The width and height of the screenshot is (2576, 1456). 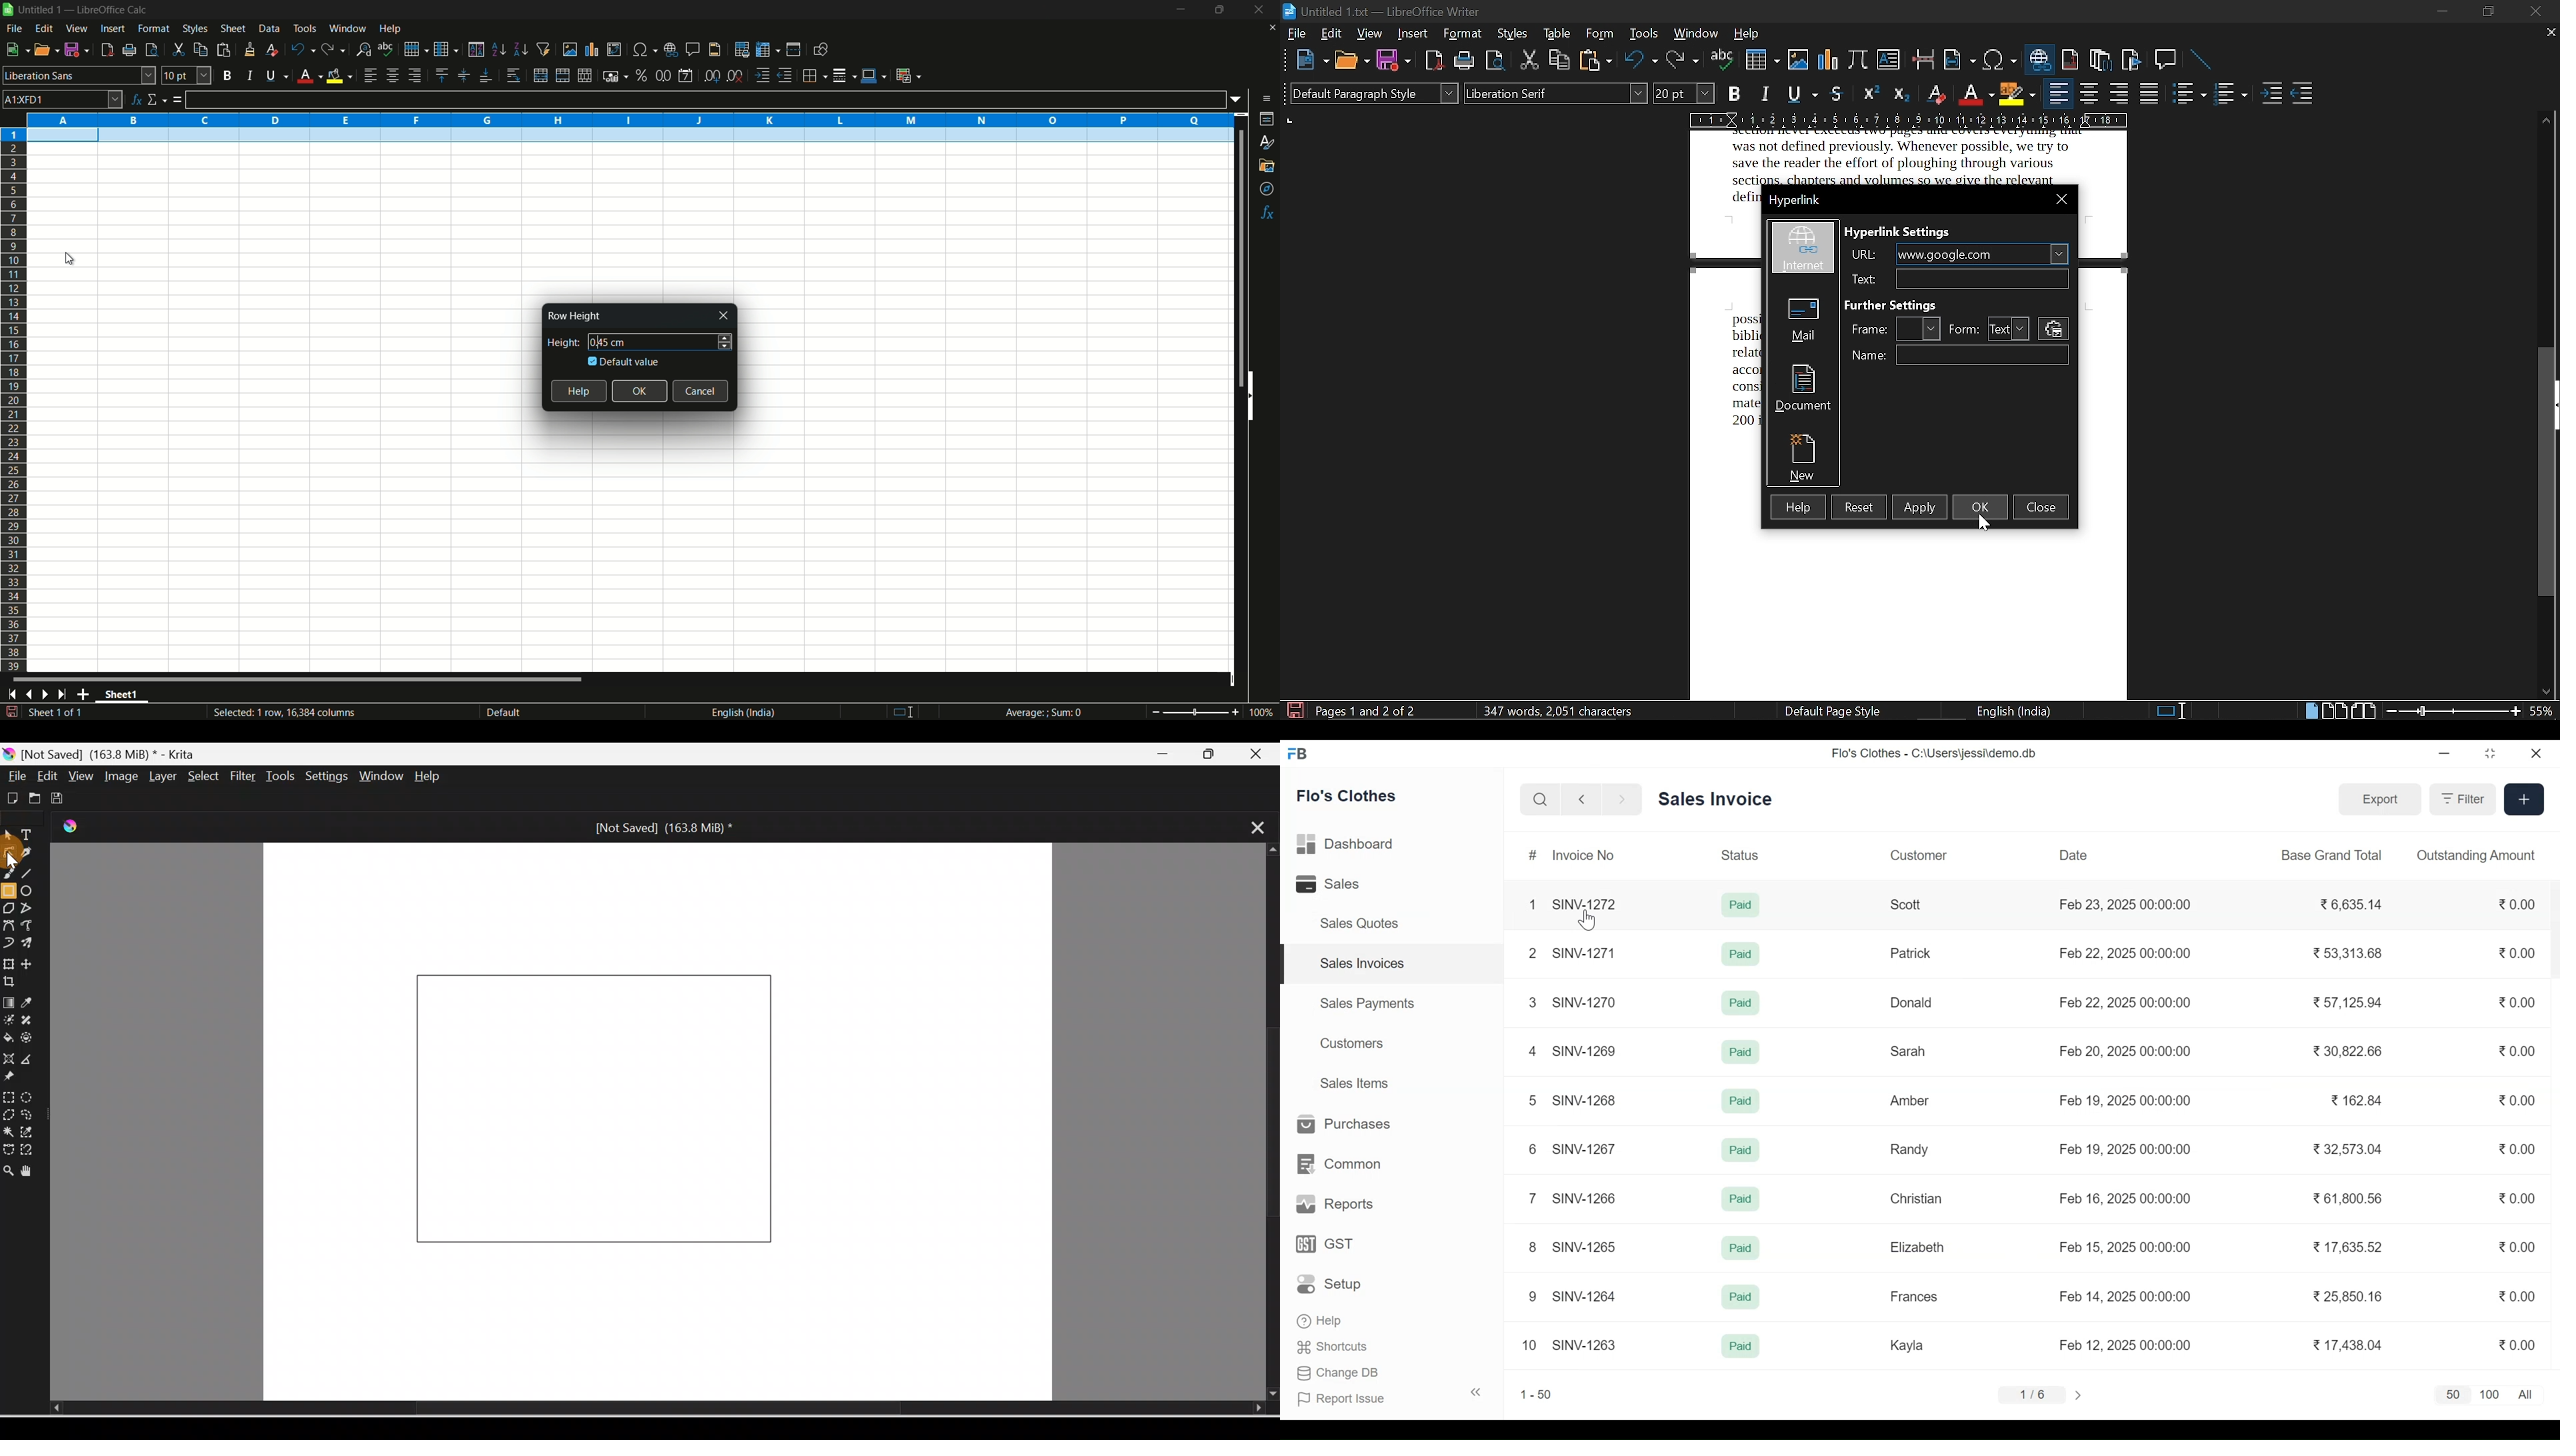 I want to click on 162.84, so click(x=2358, y=1101).